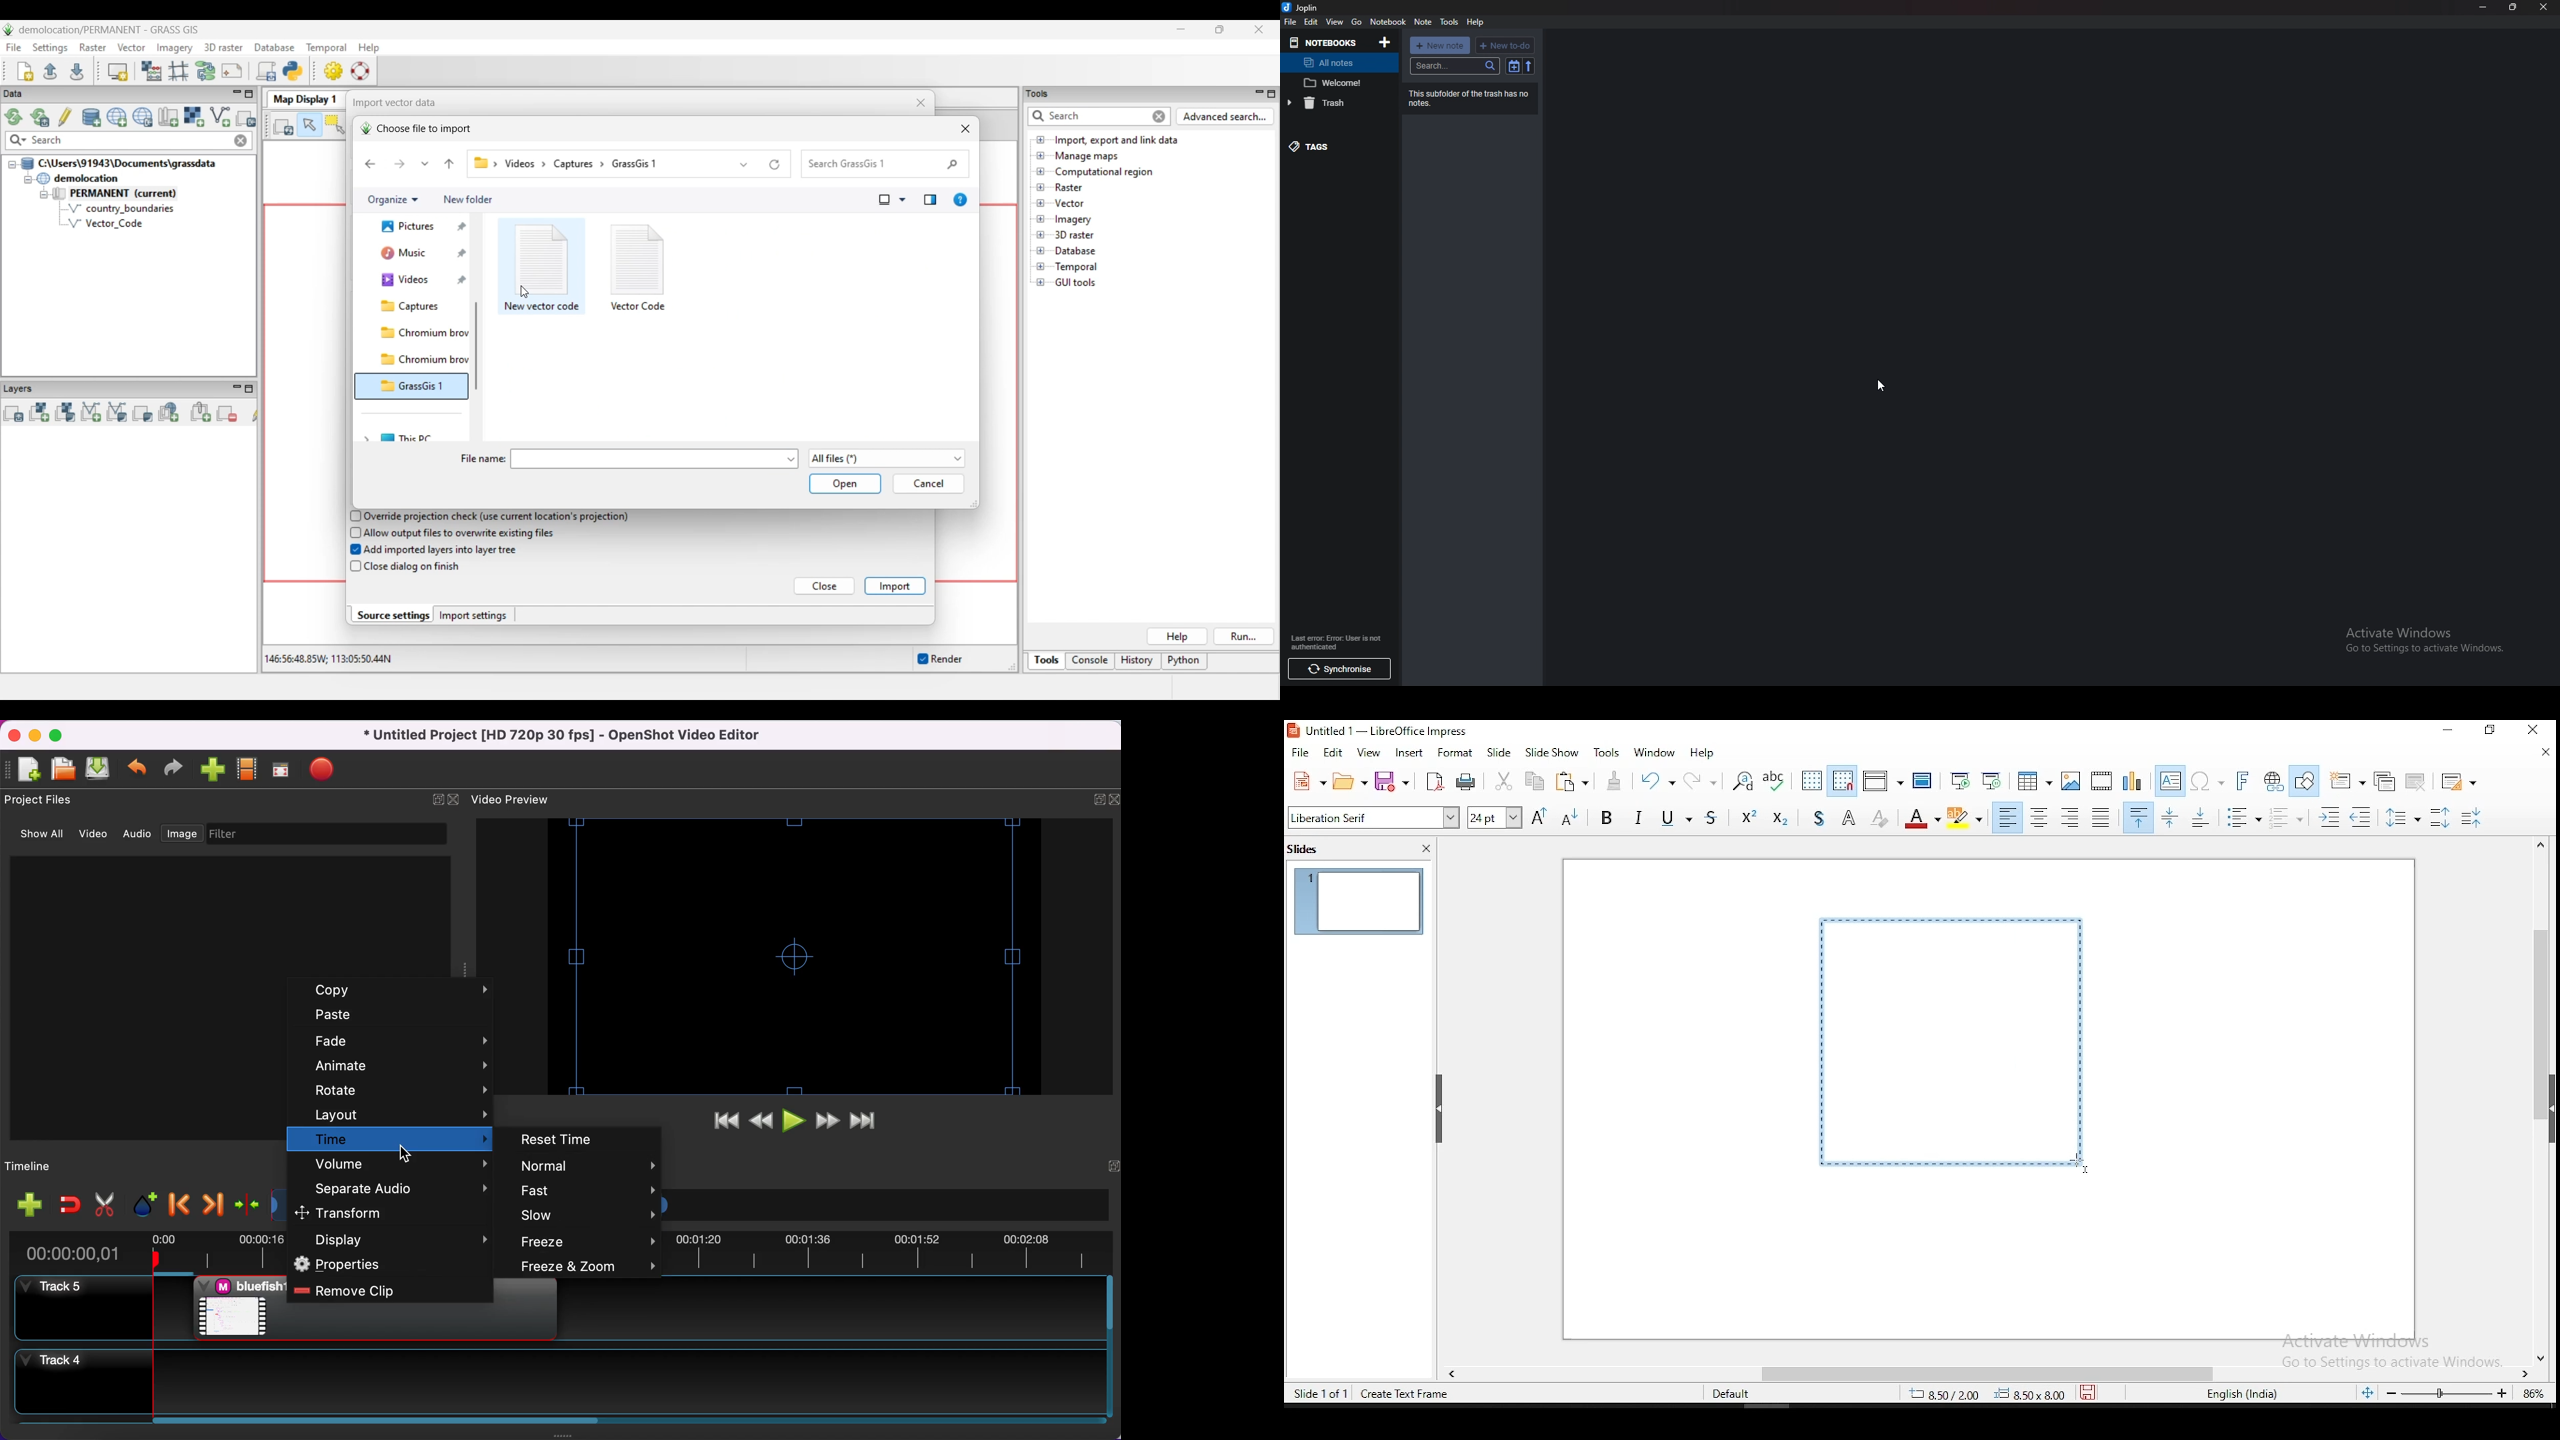  I want to click on title - • Untitled Project [HD 720p 30 fps] - OpenShot Video Editor, so click(593, 736).